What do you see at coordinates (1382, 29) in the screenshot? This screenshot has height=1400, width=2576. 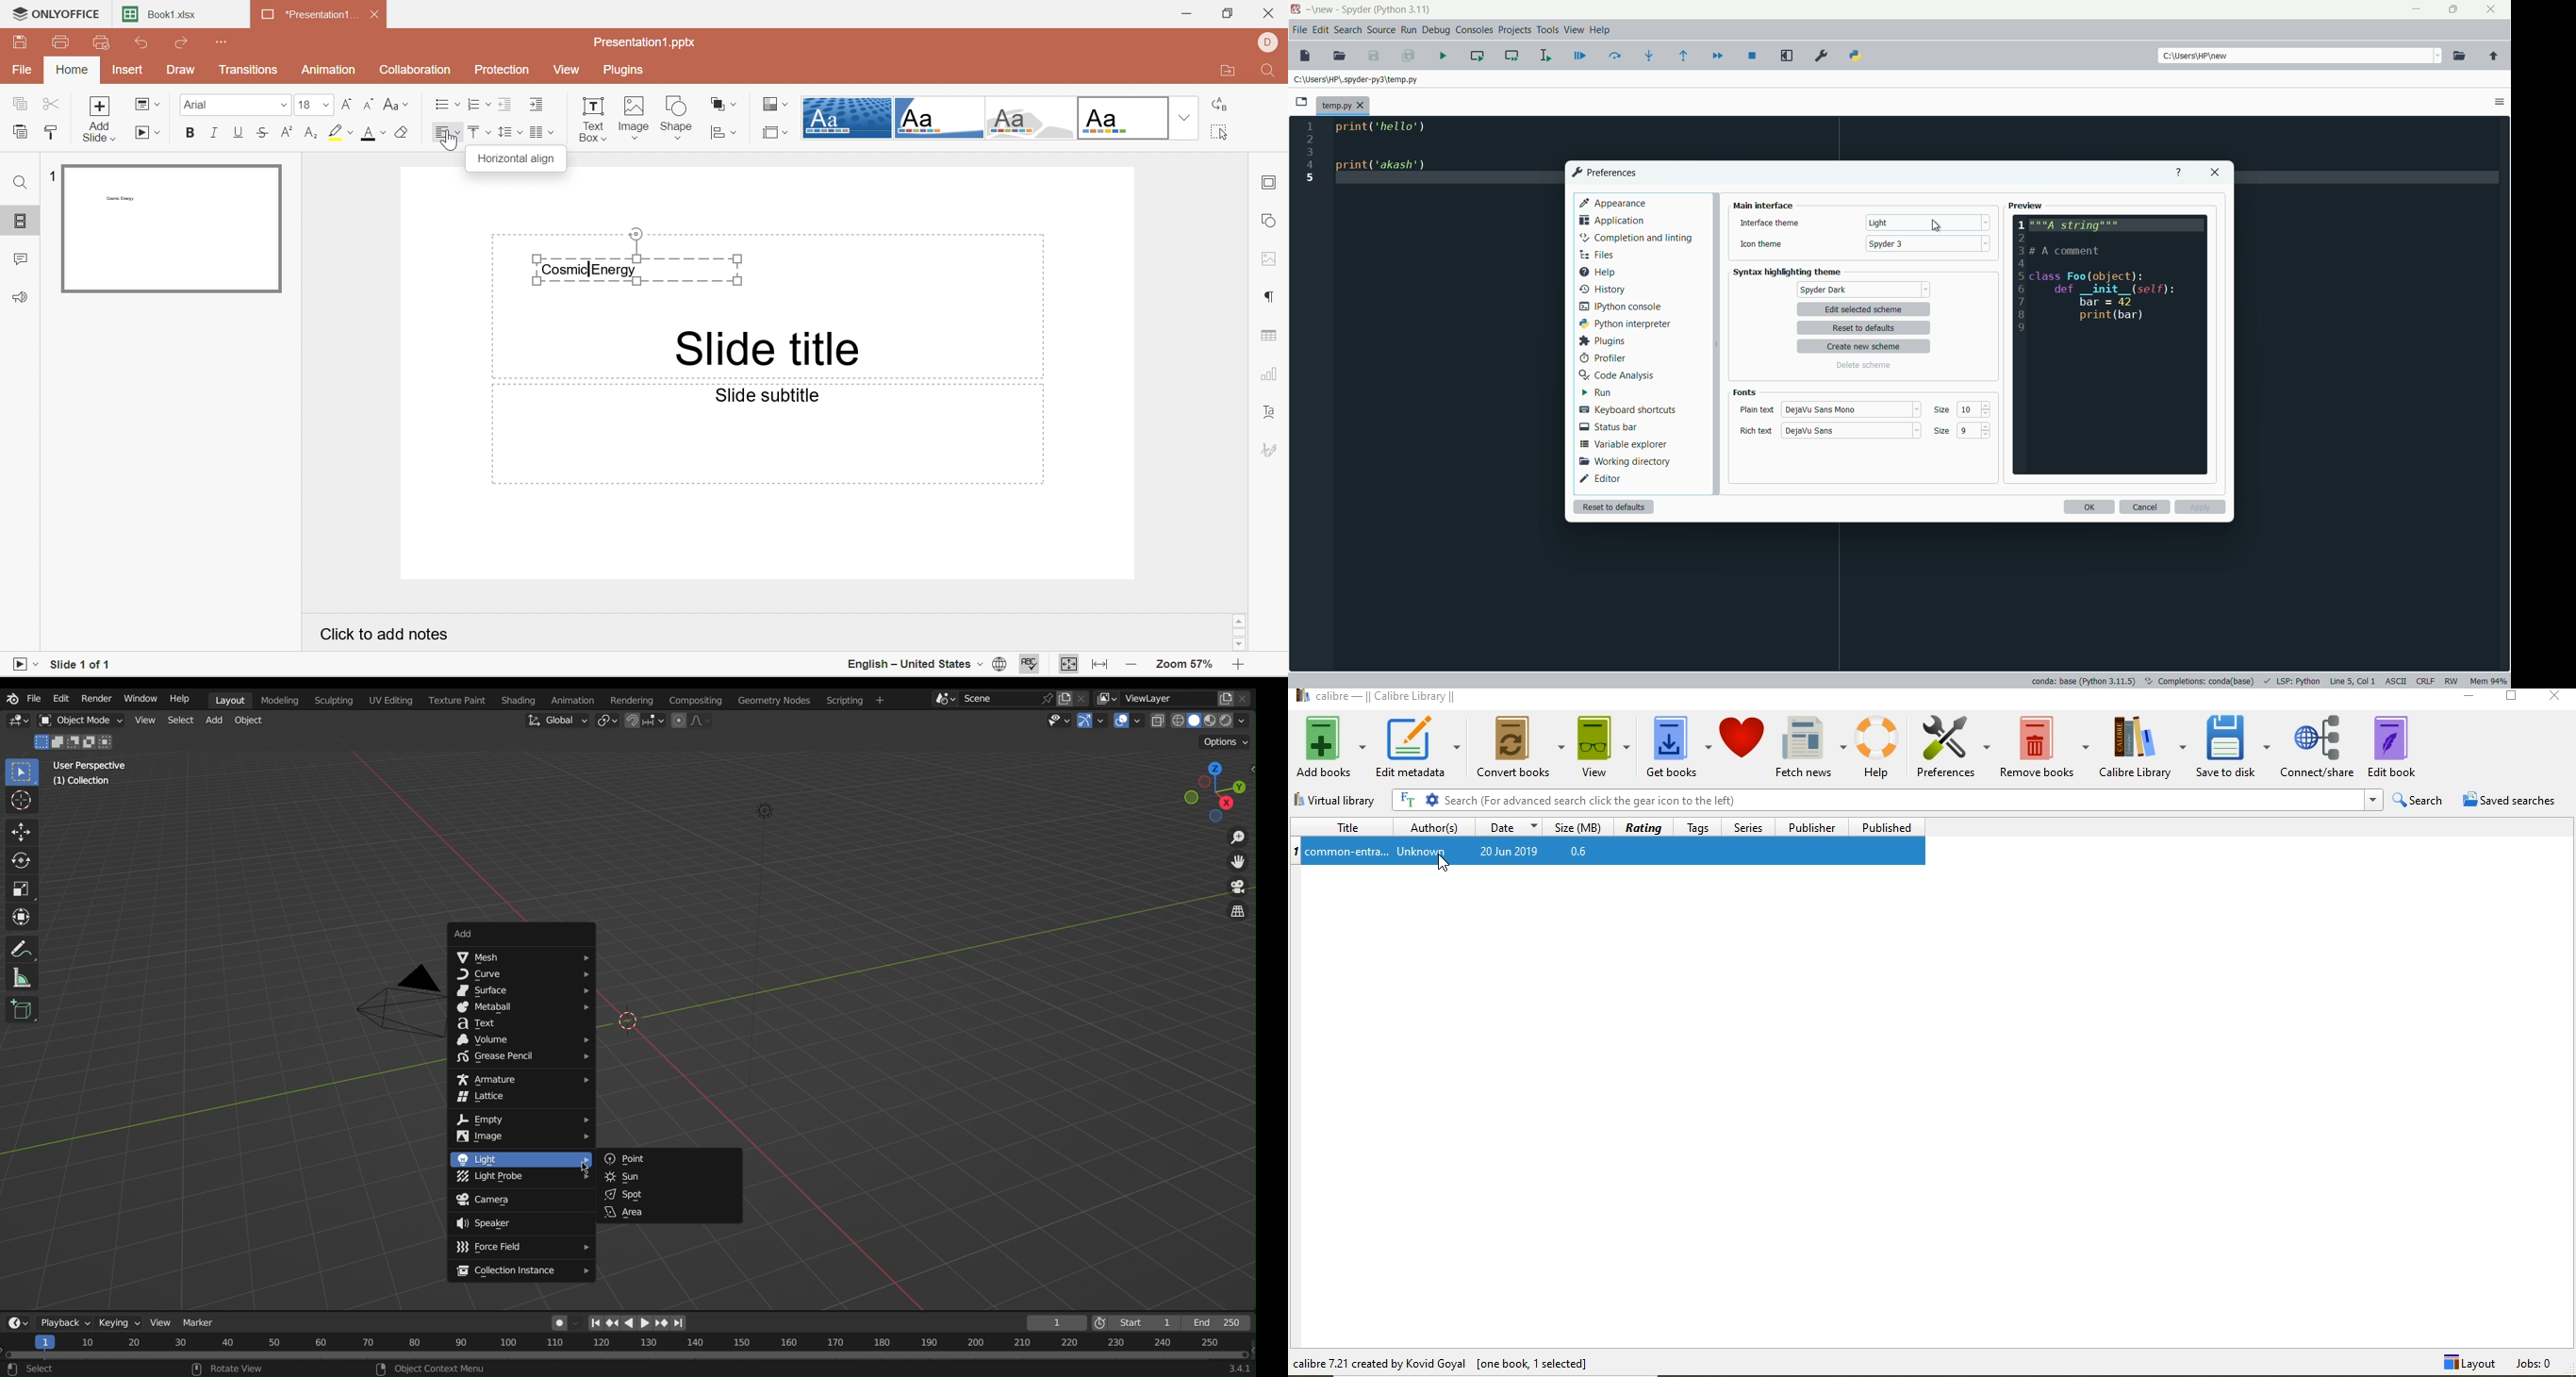 I see `source menu` at bounding box center [1382, 29].